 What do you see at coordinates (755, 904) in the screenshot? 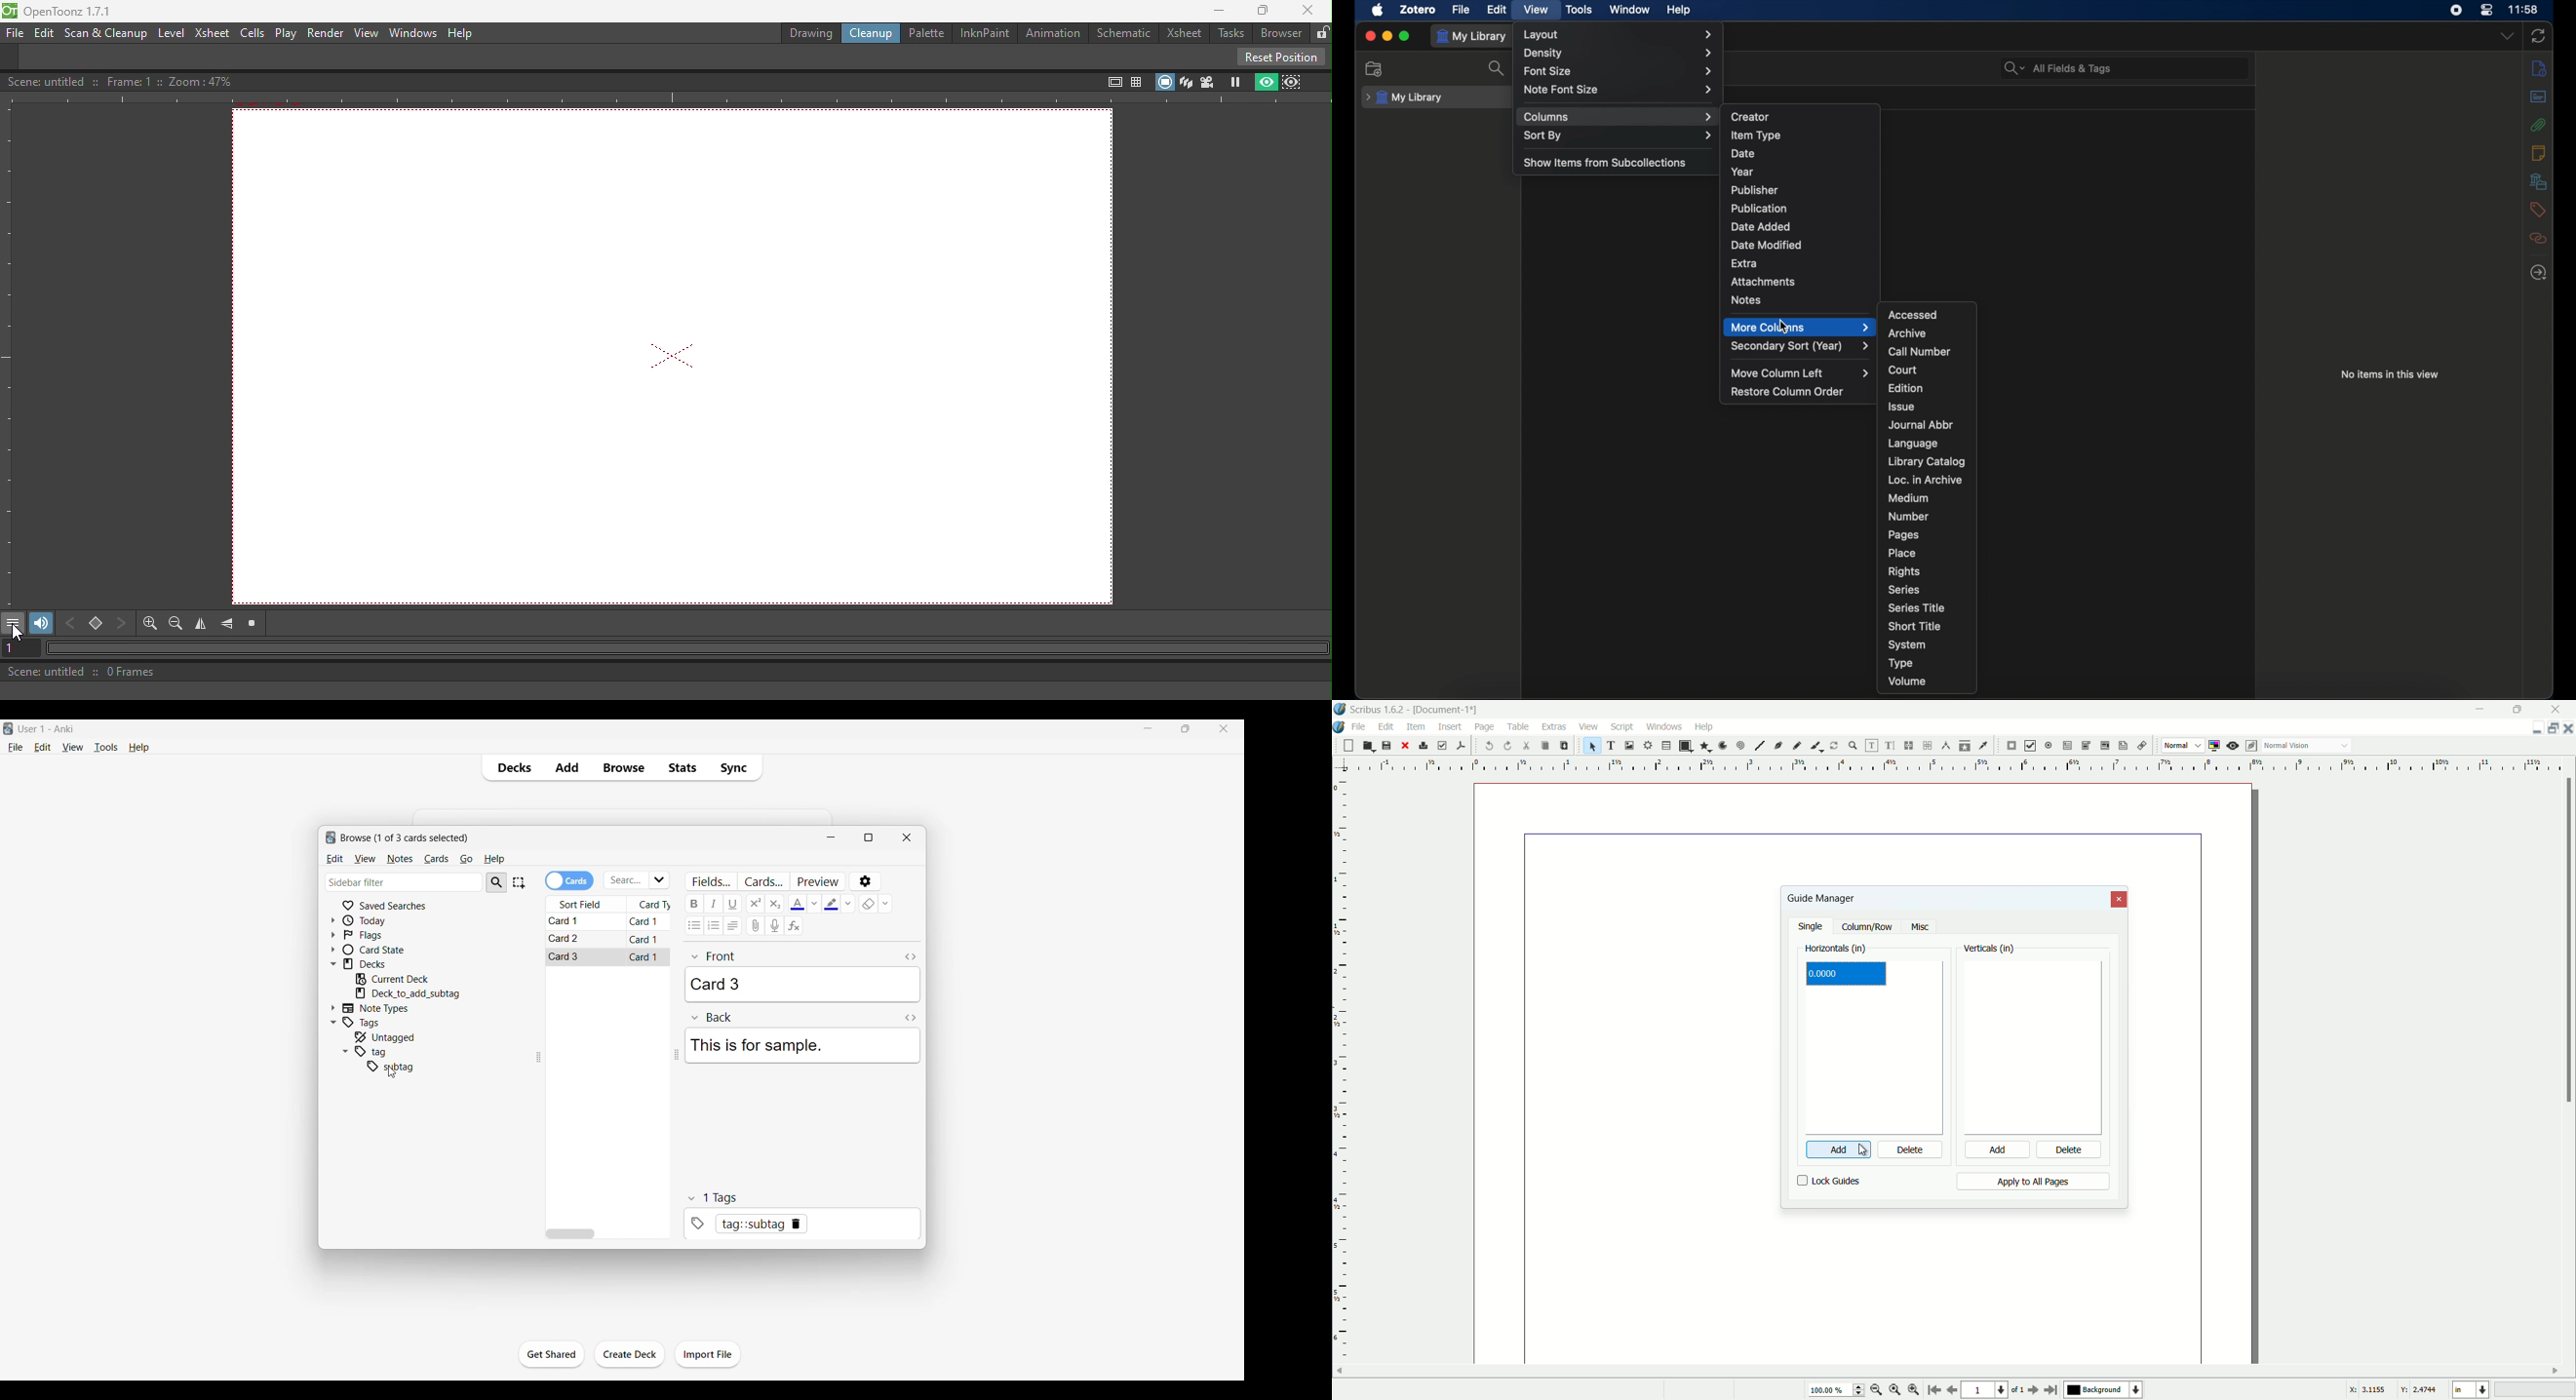
I see `Superscript` at bounding box center [755, 904].